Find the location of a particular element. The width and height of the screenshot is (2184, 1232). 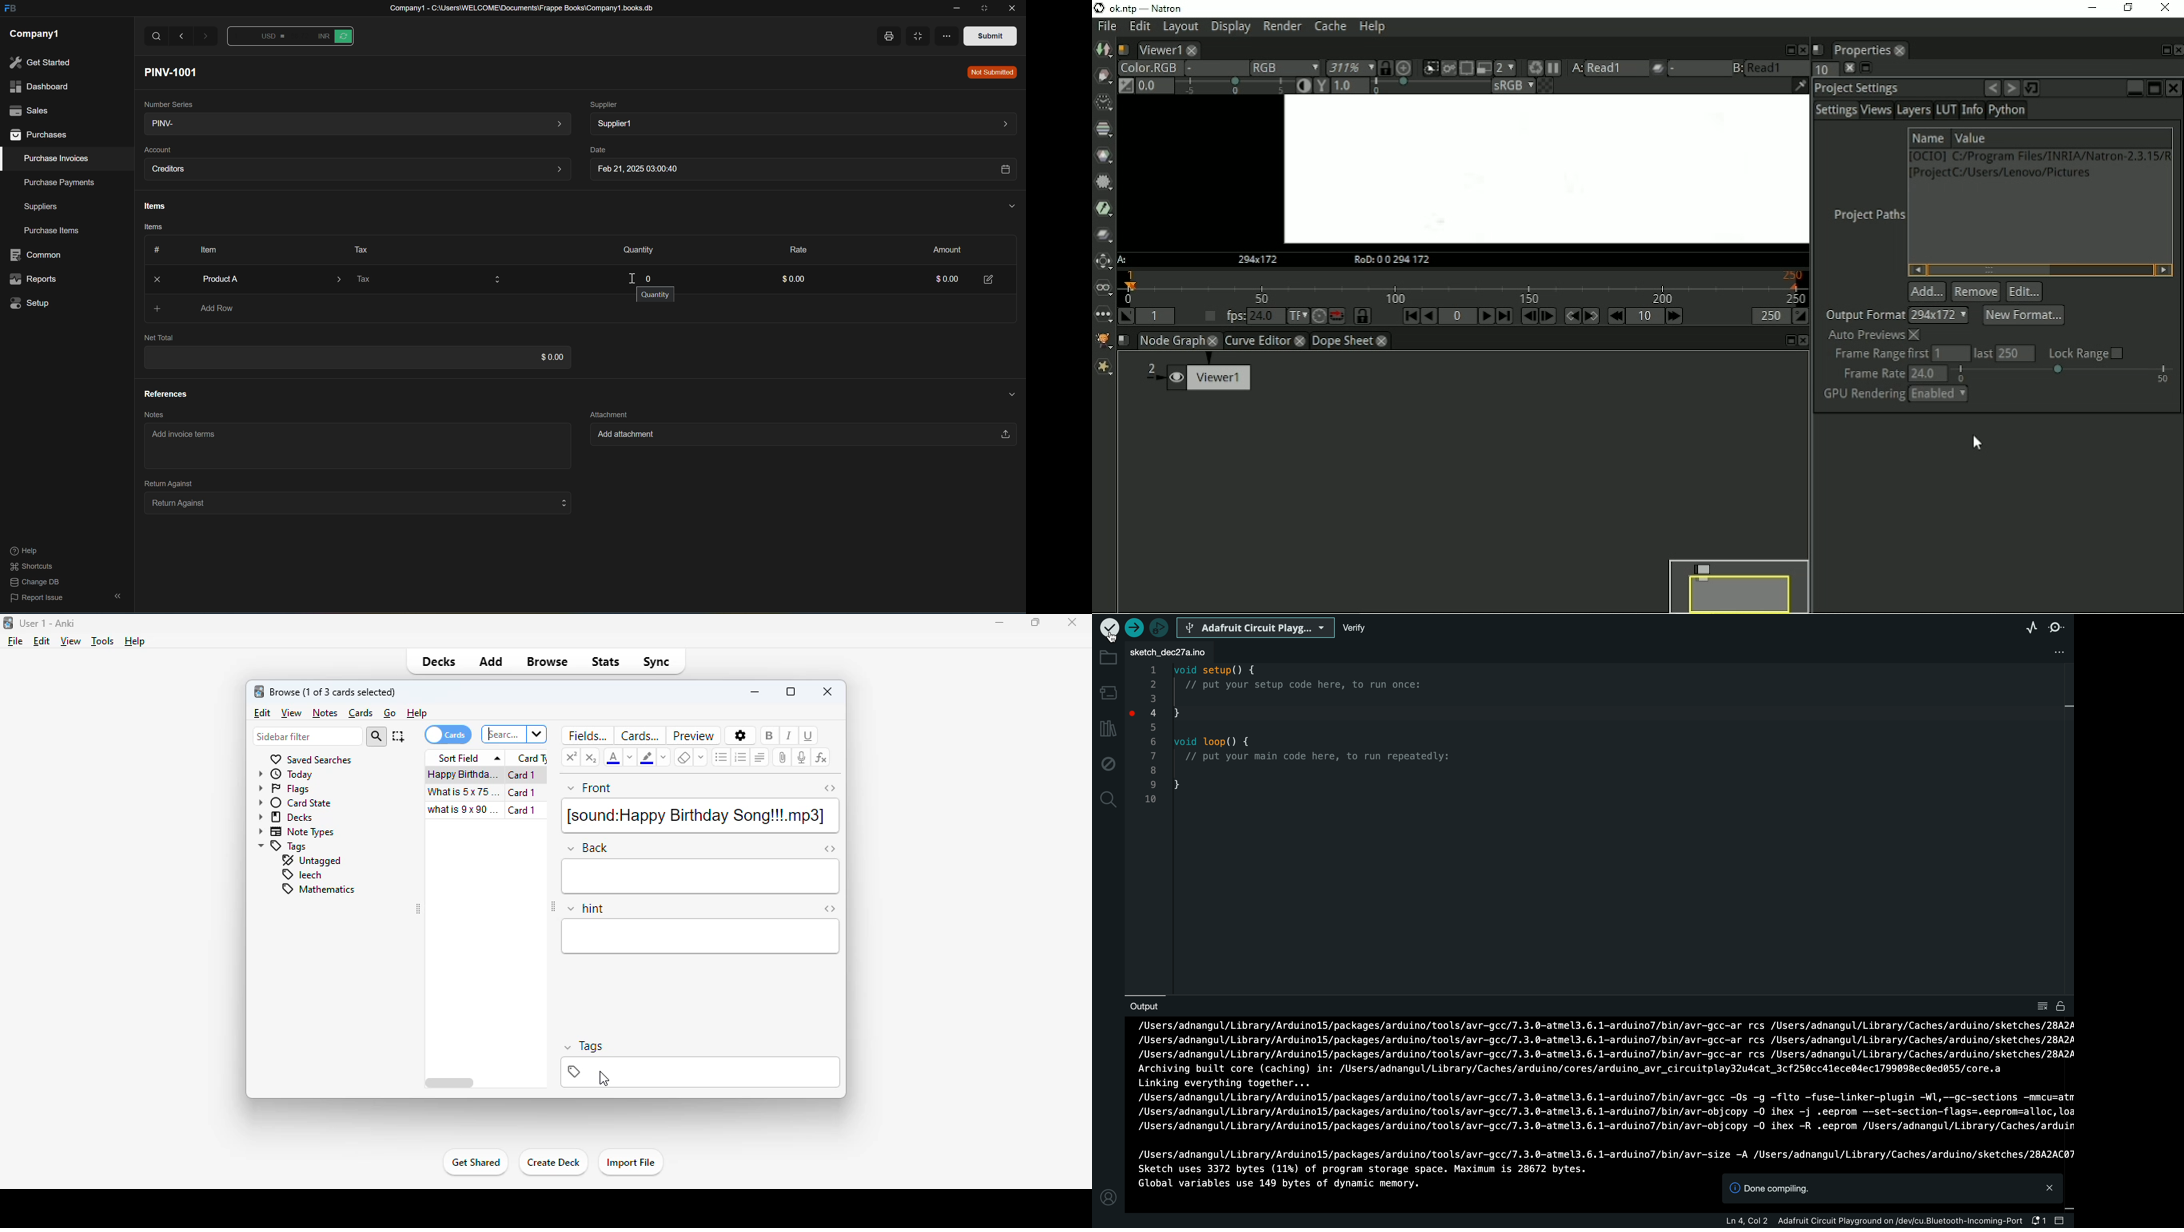

view is located at coordinates (292, 713).